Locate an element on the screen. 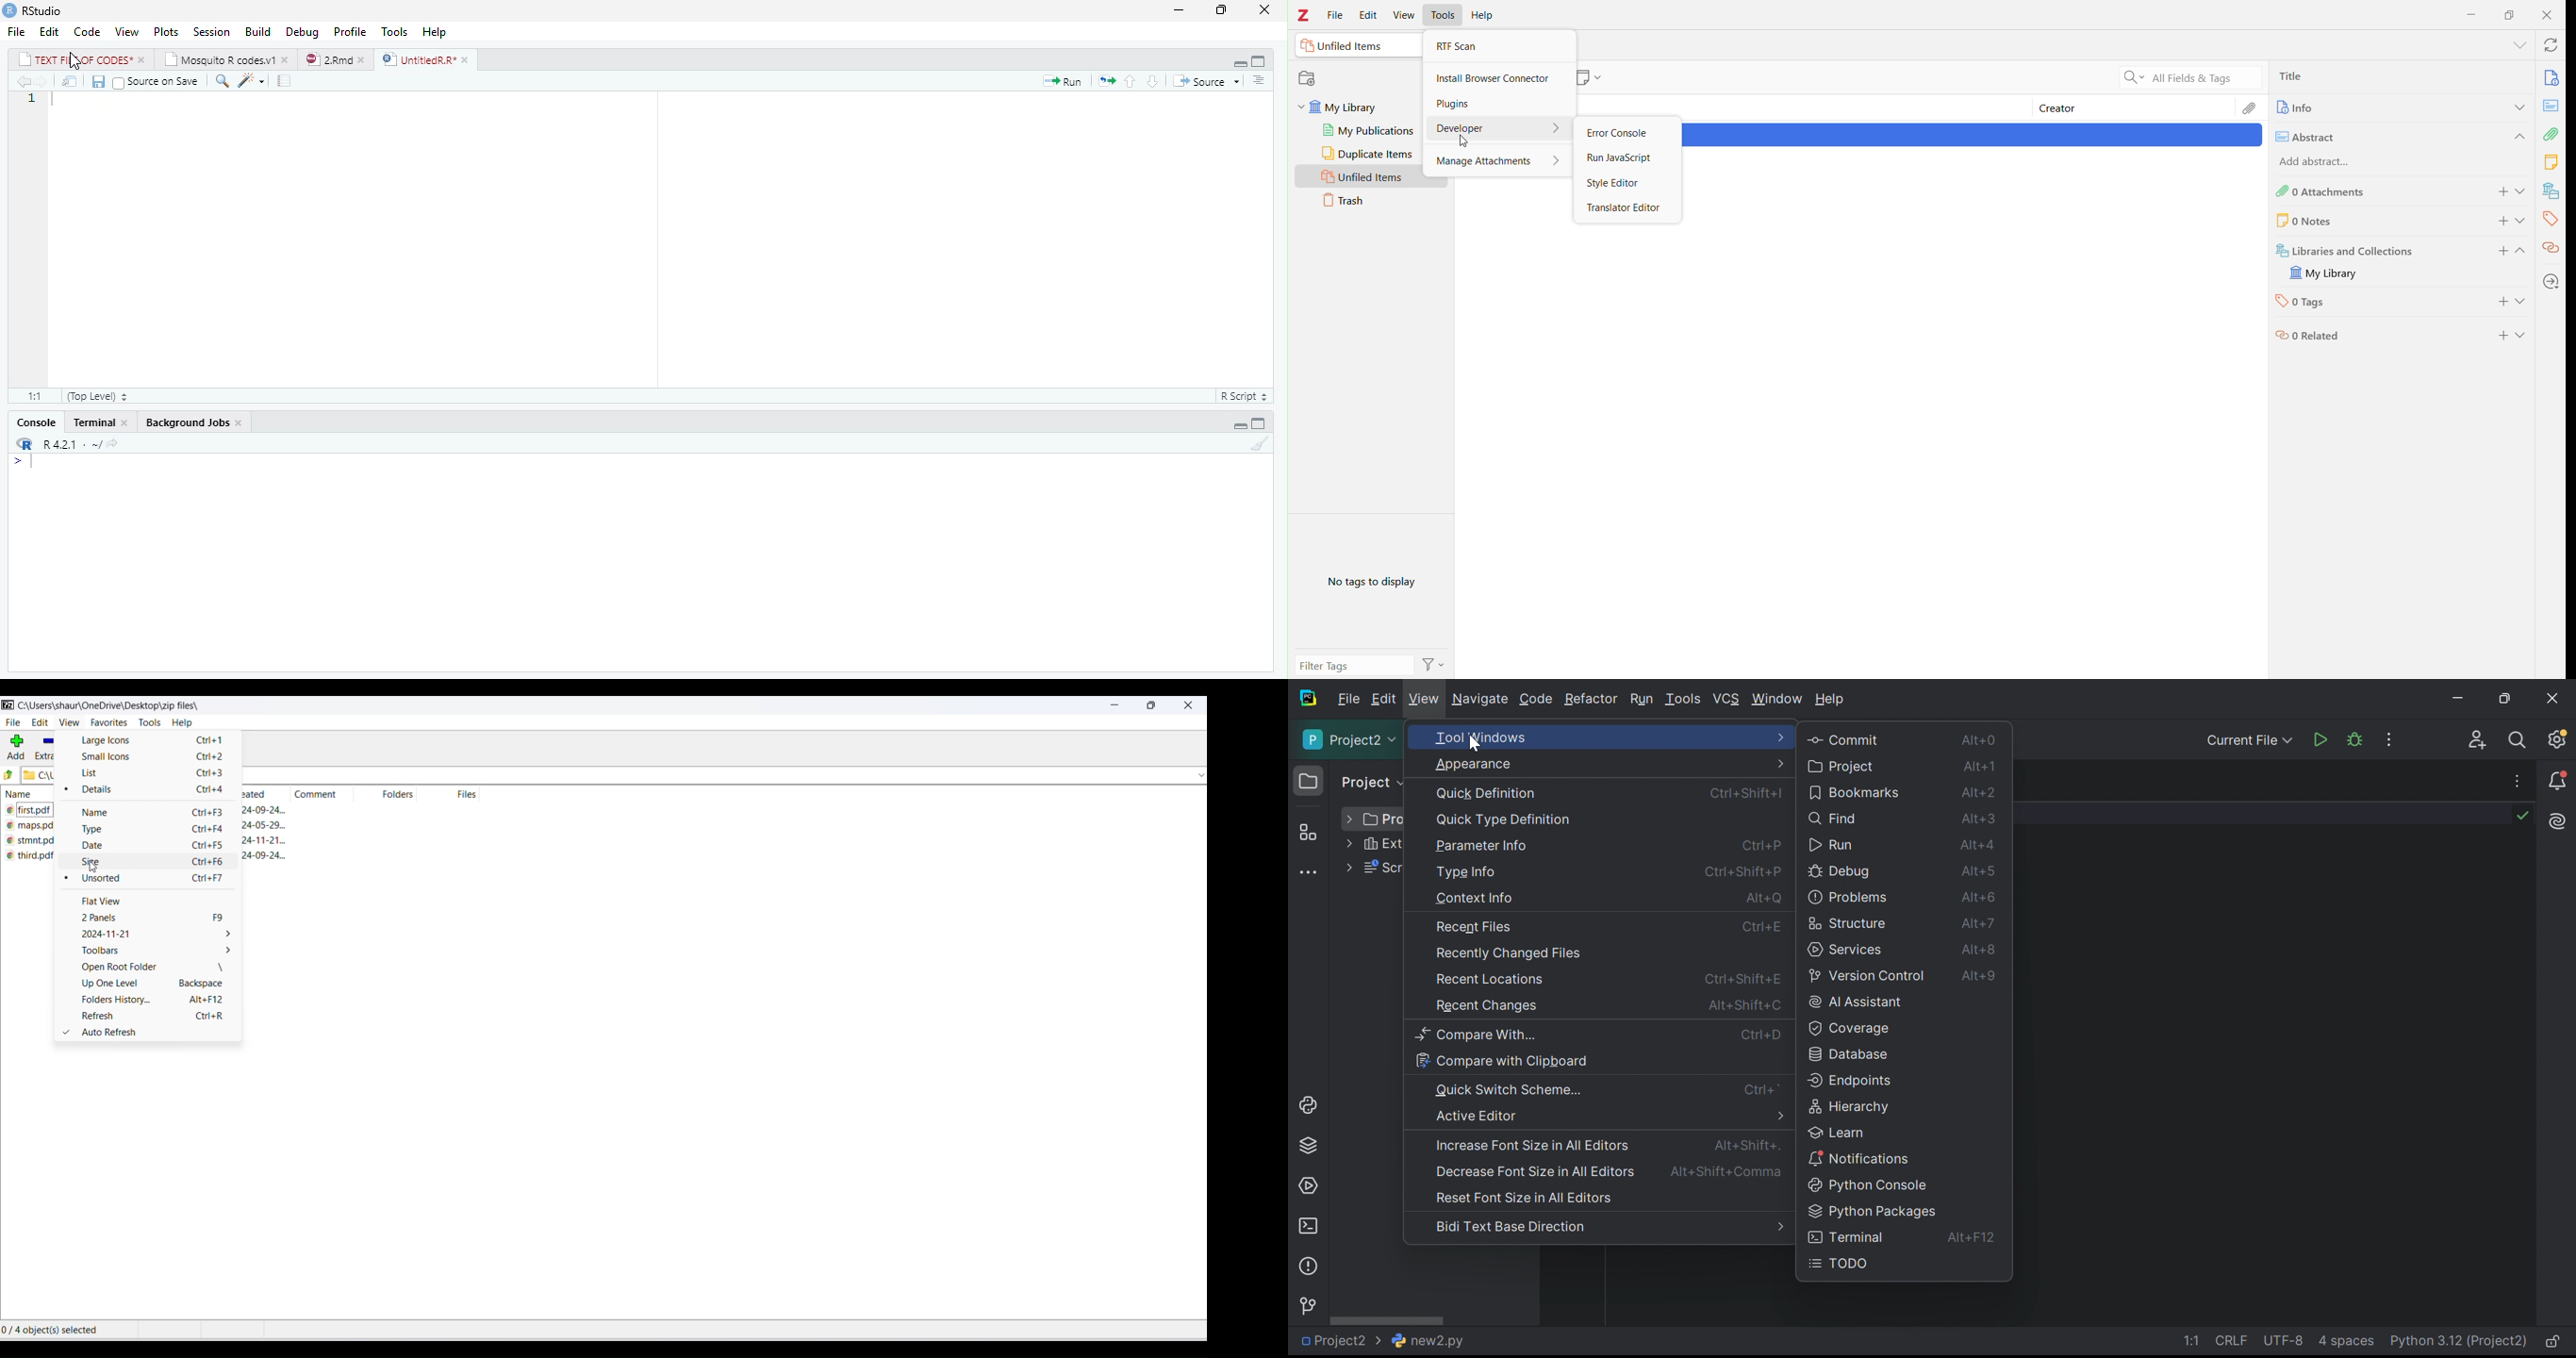 The image size is (2576, 1372). auto refresh is located at coordinates (149, 1032).